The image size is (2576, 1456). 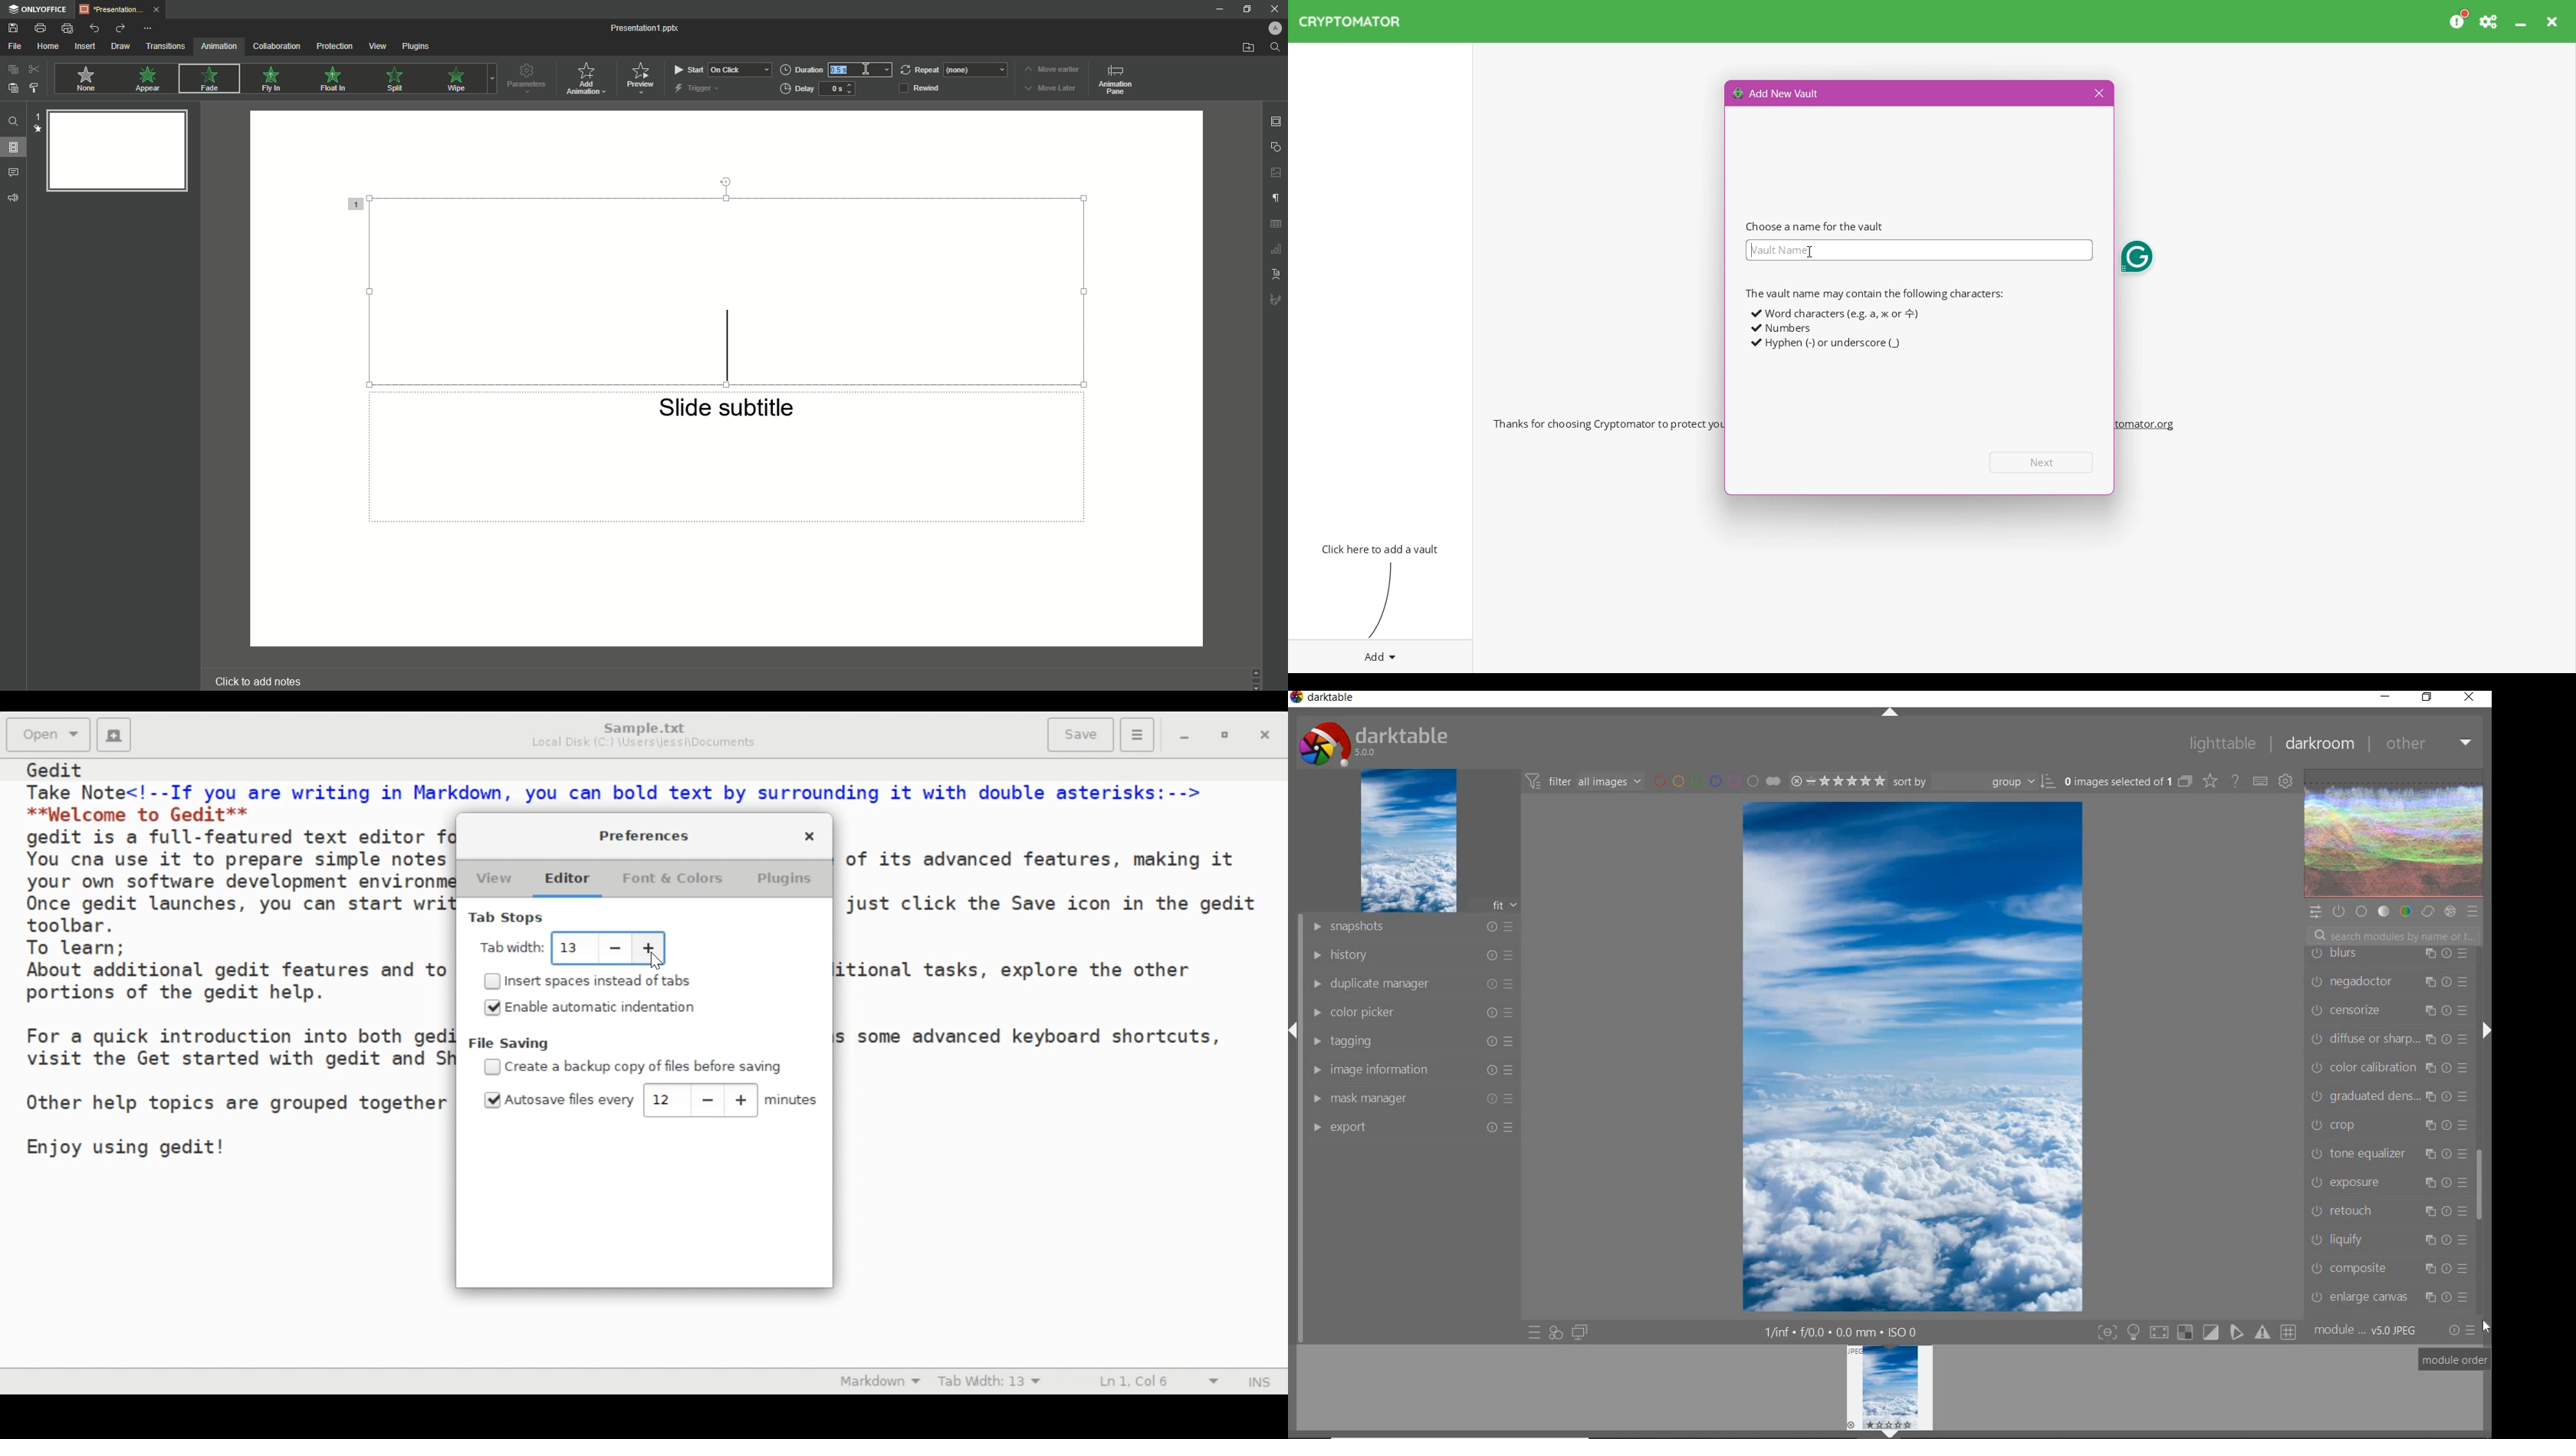 I want to click on SHOW ONLY ACTIVE MODULES, so click(x=2339, y=911).